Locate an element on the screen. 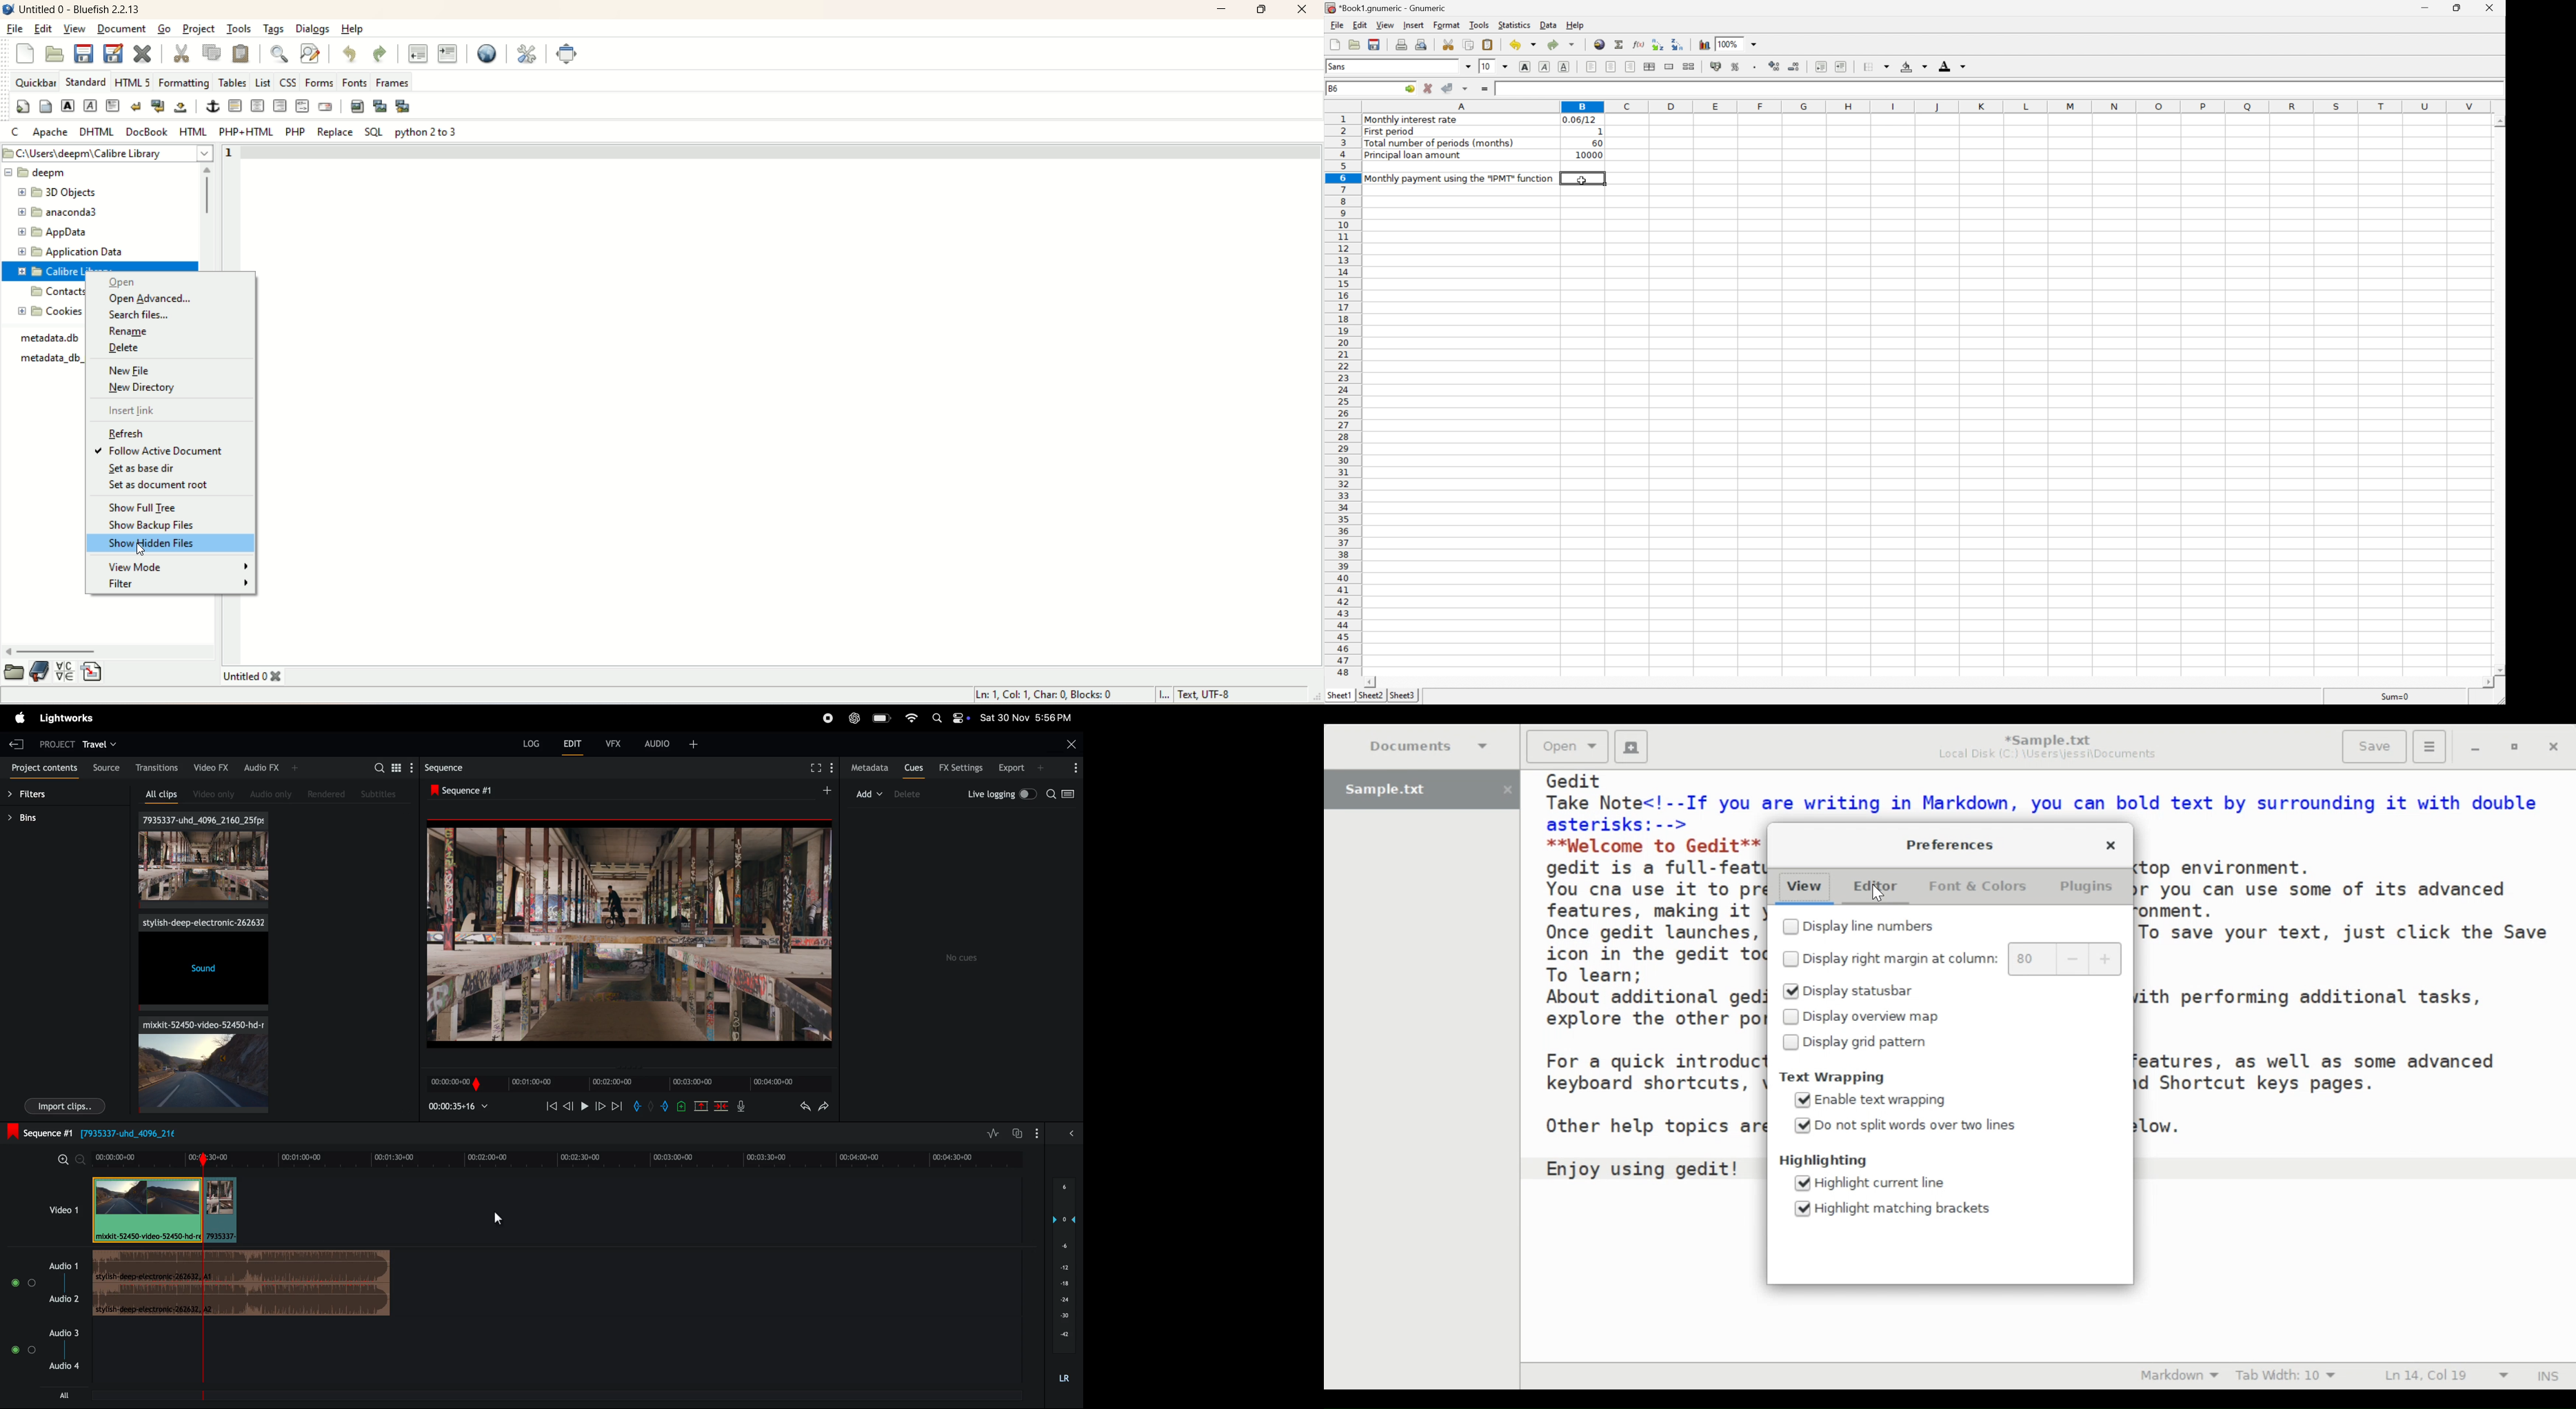 The height and width of the screenshot is (1428, 2576). redo is located at coordinates (824, 1108).